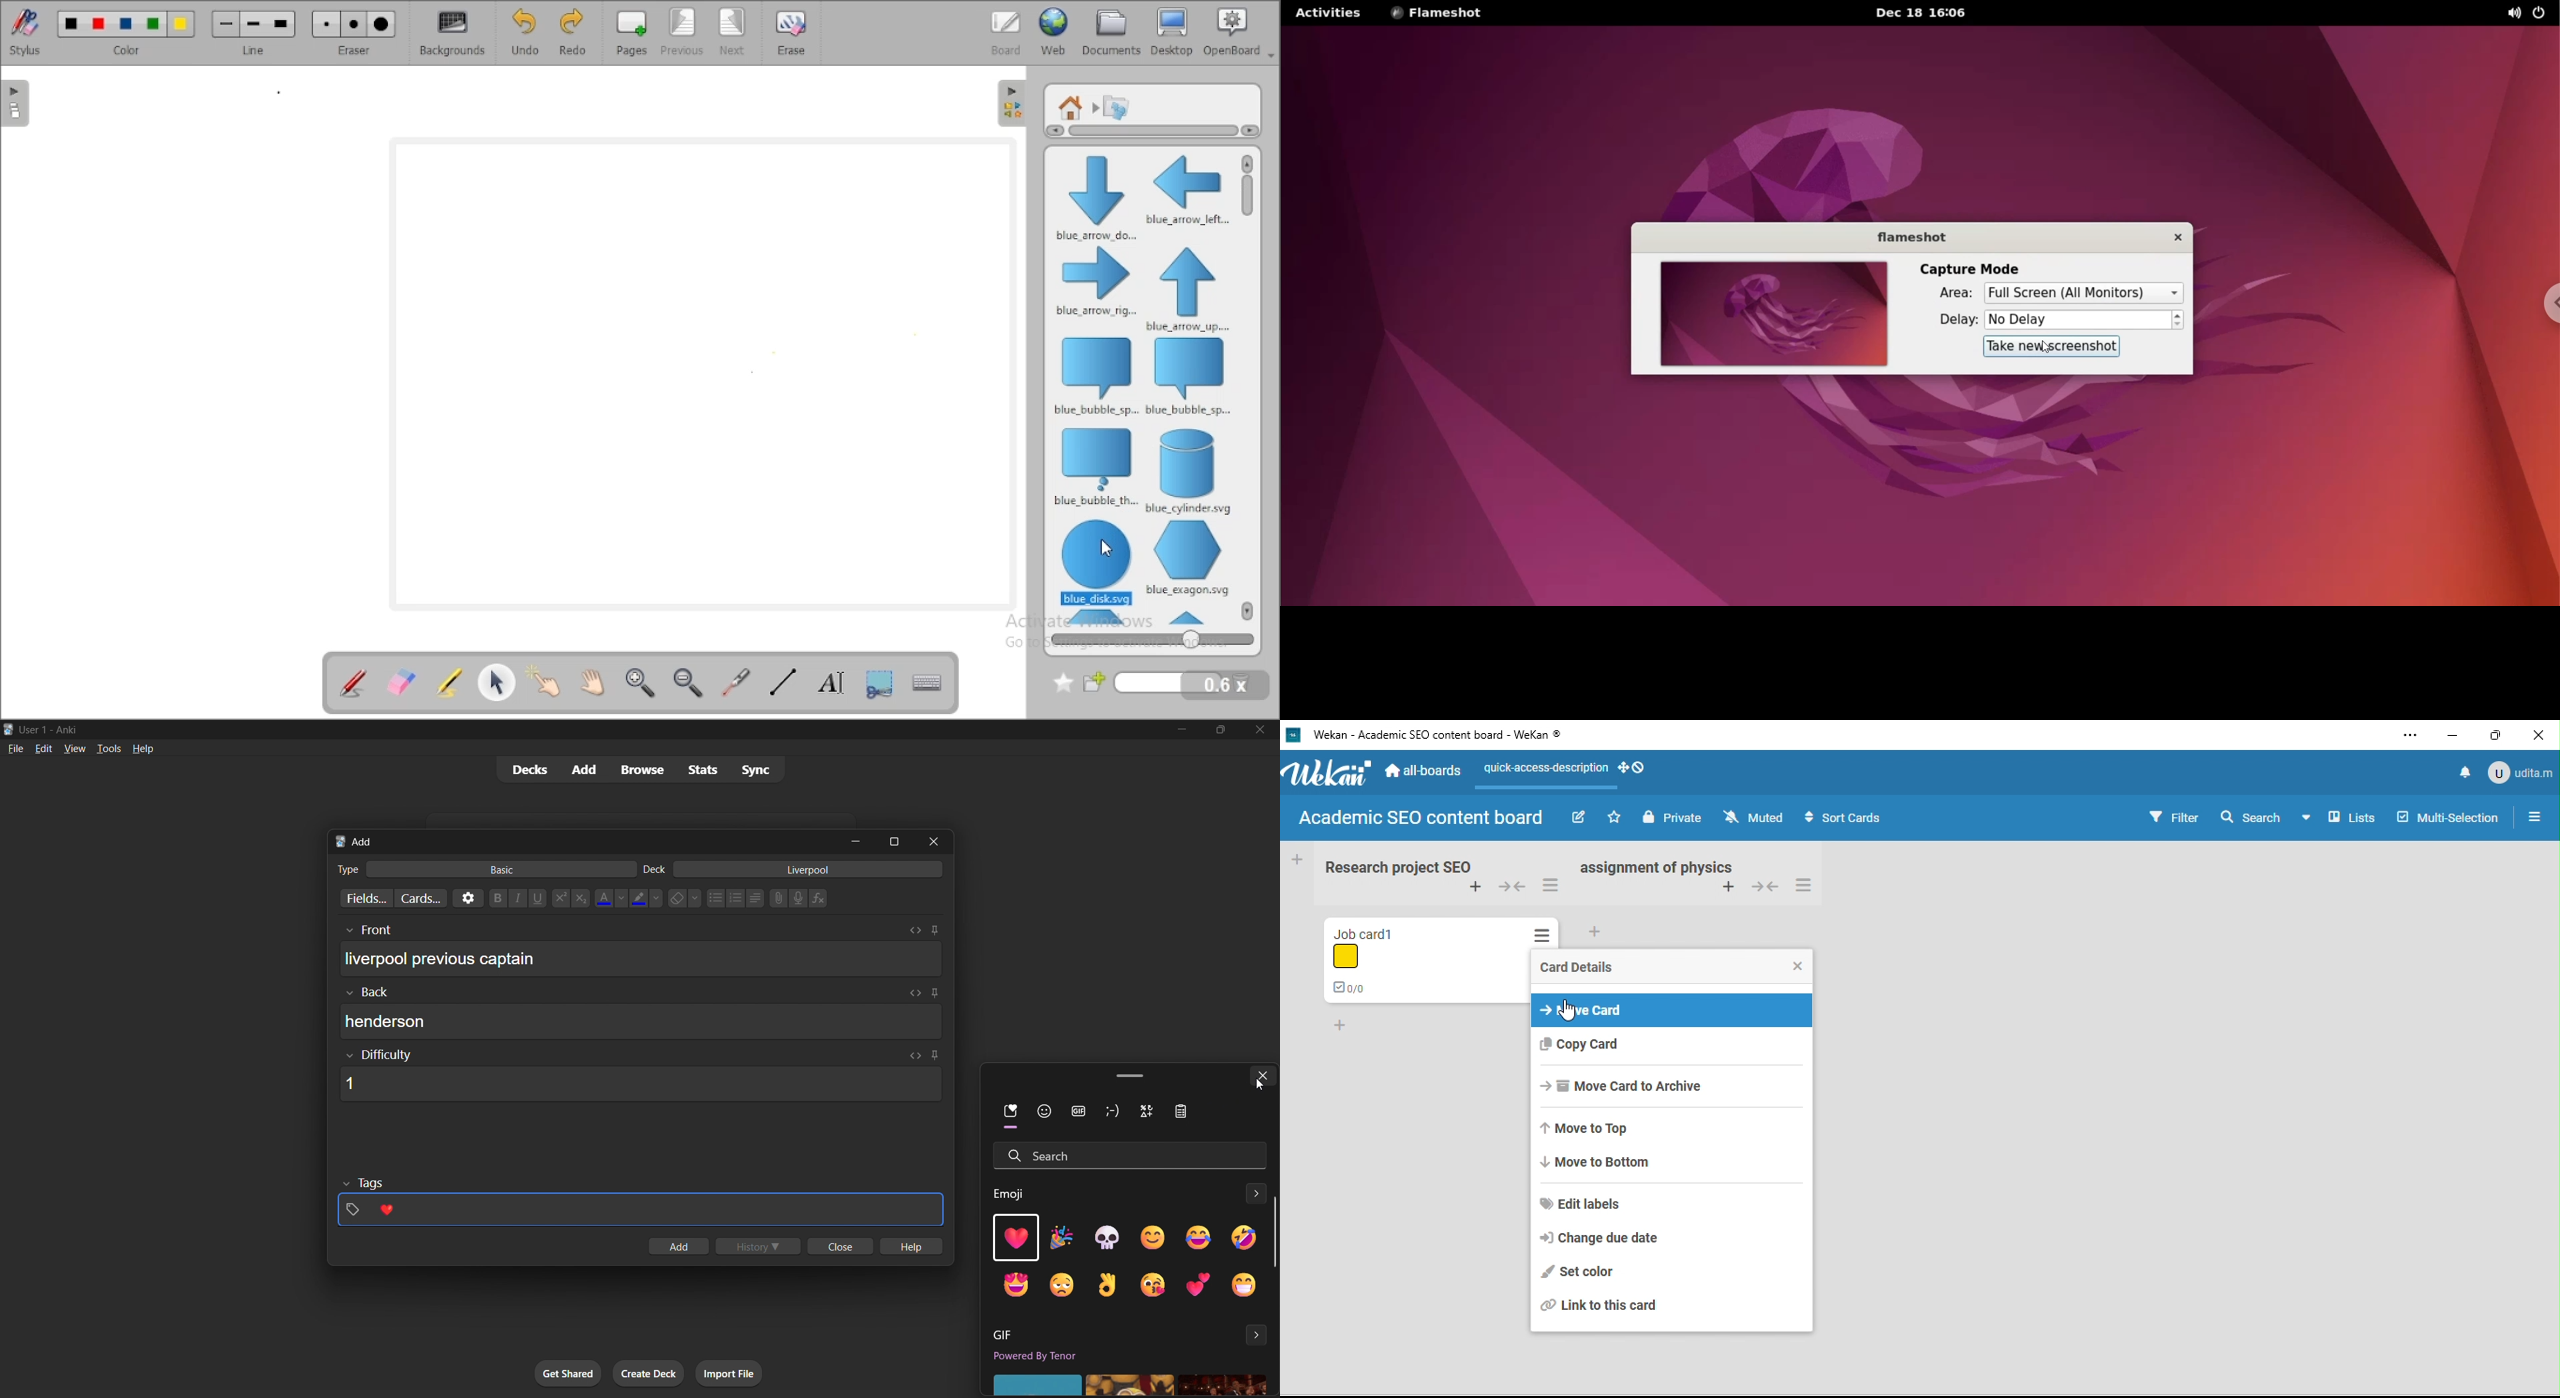  I want to click on card title, so click(1378, 928).